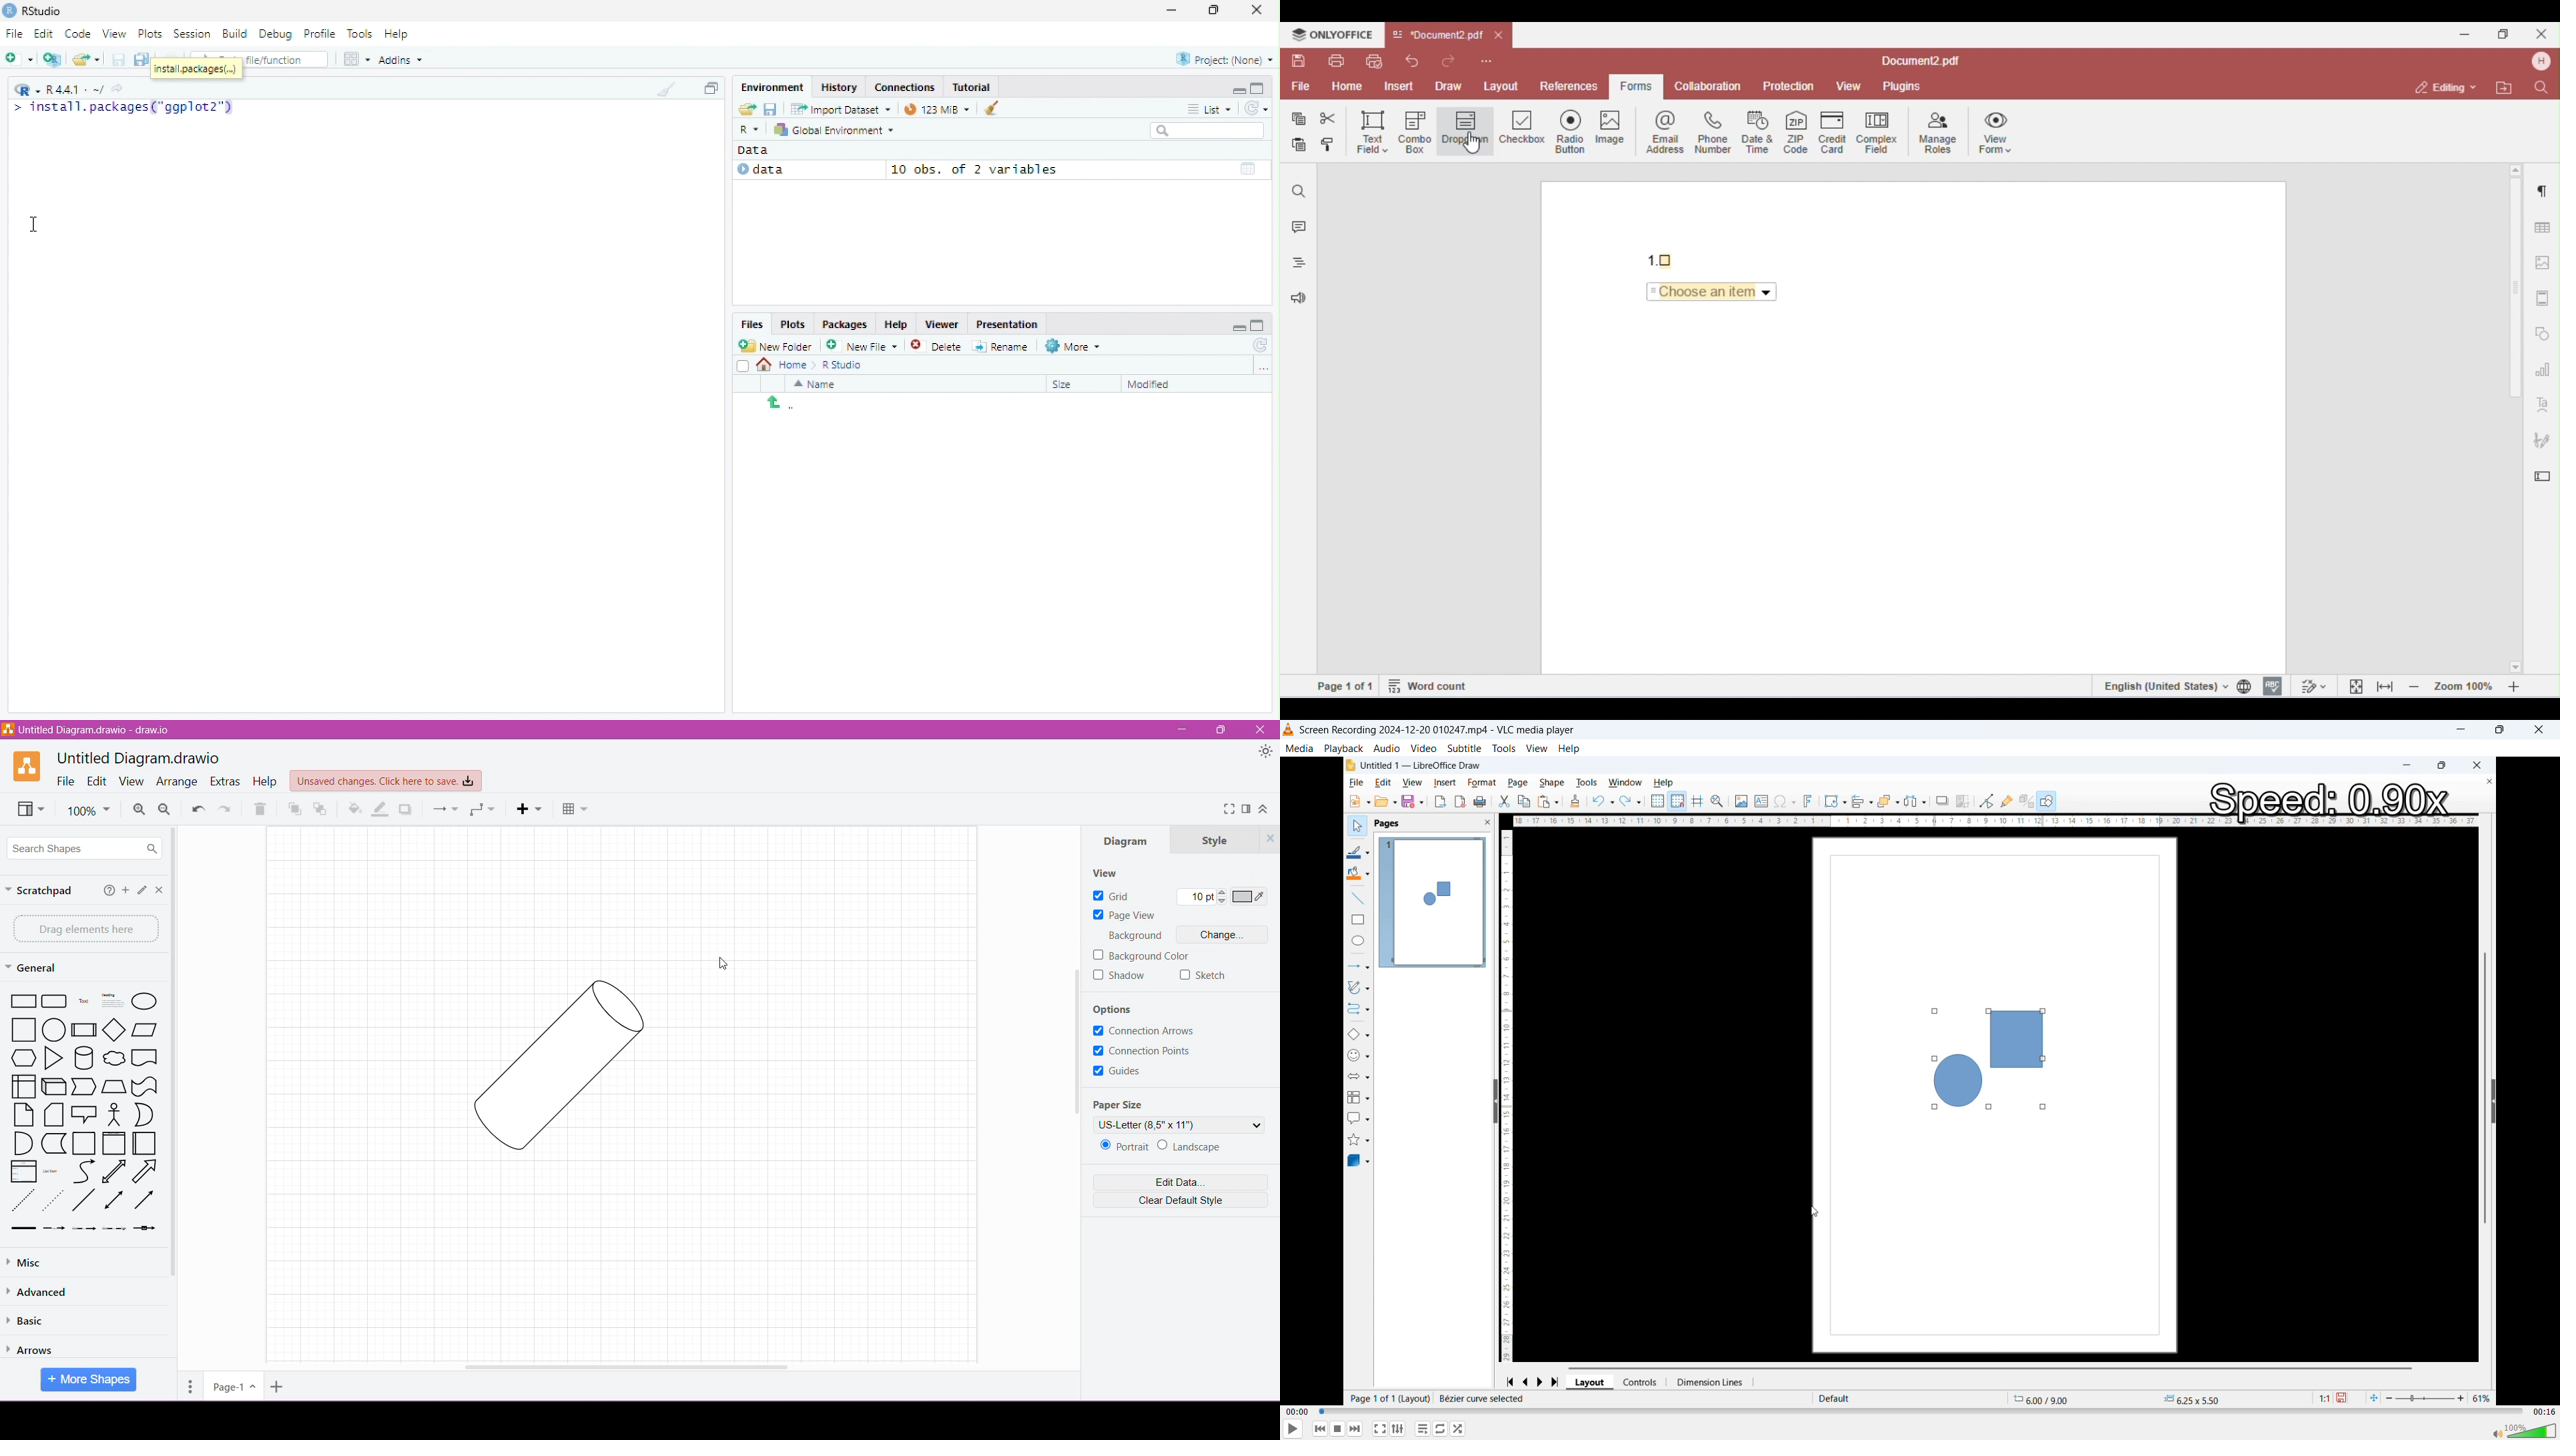  I want to click on Logo, so click(9, 11).